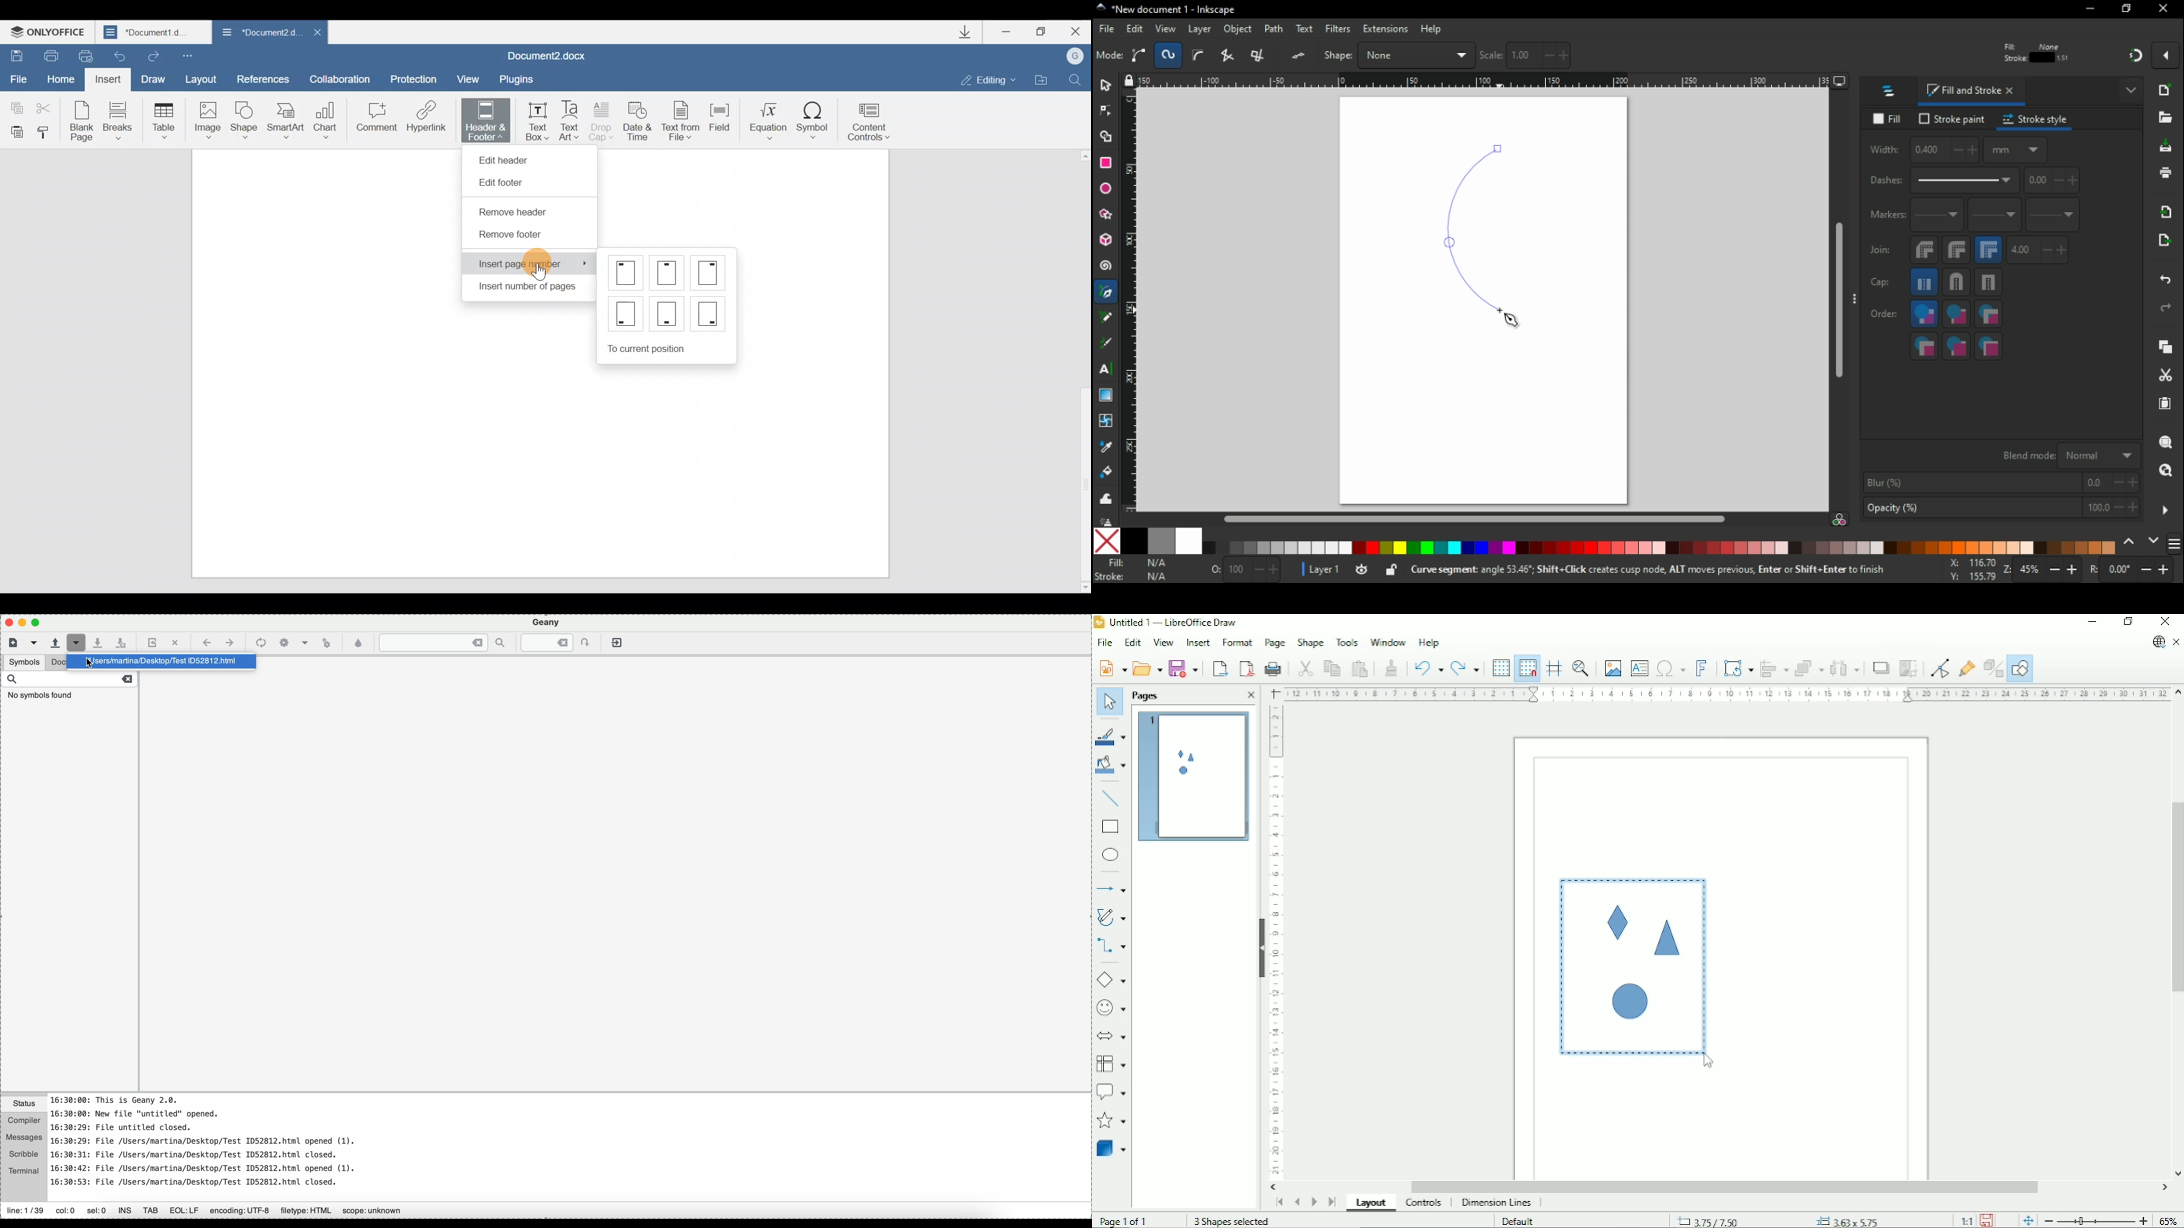  What do you see at coordinates (1274, 667) in the screenshot?
I see `Print` at bounding box center [1274, 667].